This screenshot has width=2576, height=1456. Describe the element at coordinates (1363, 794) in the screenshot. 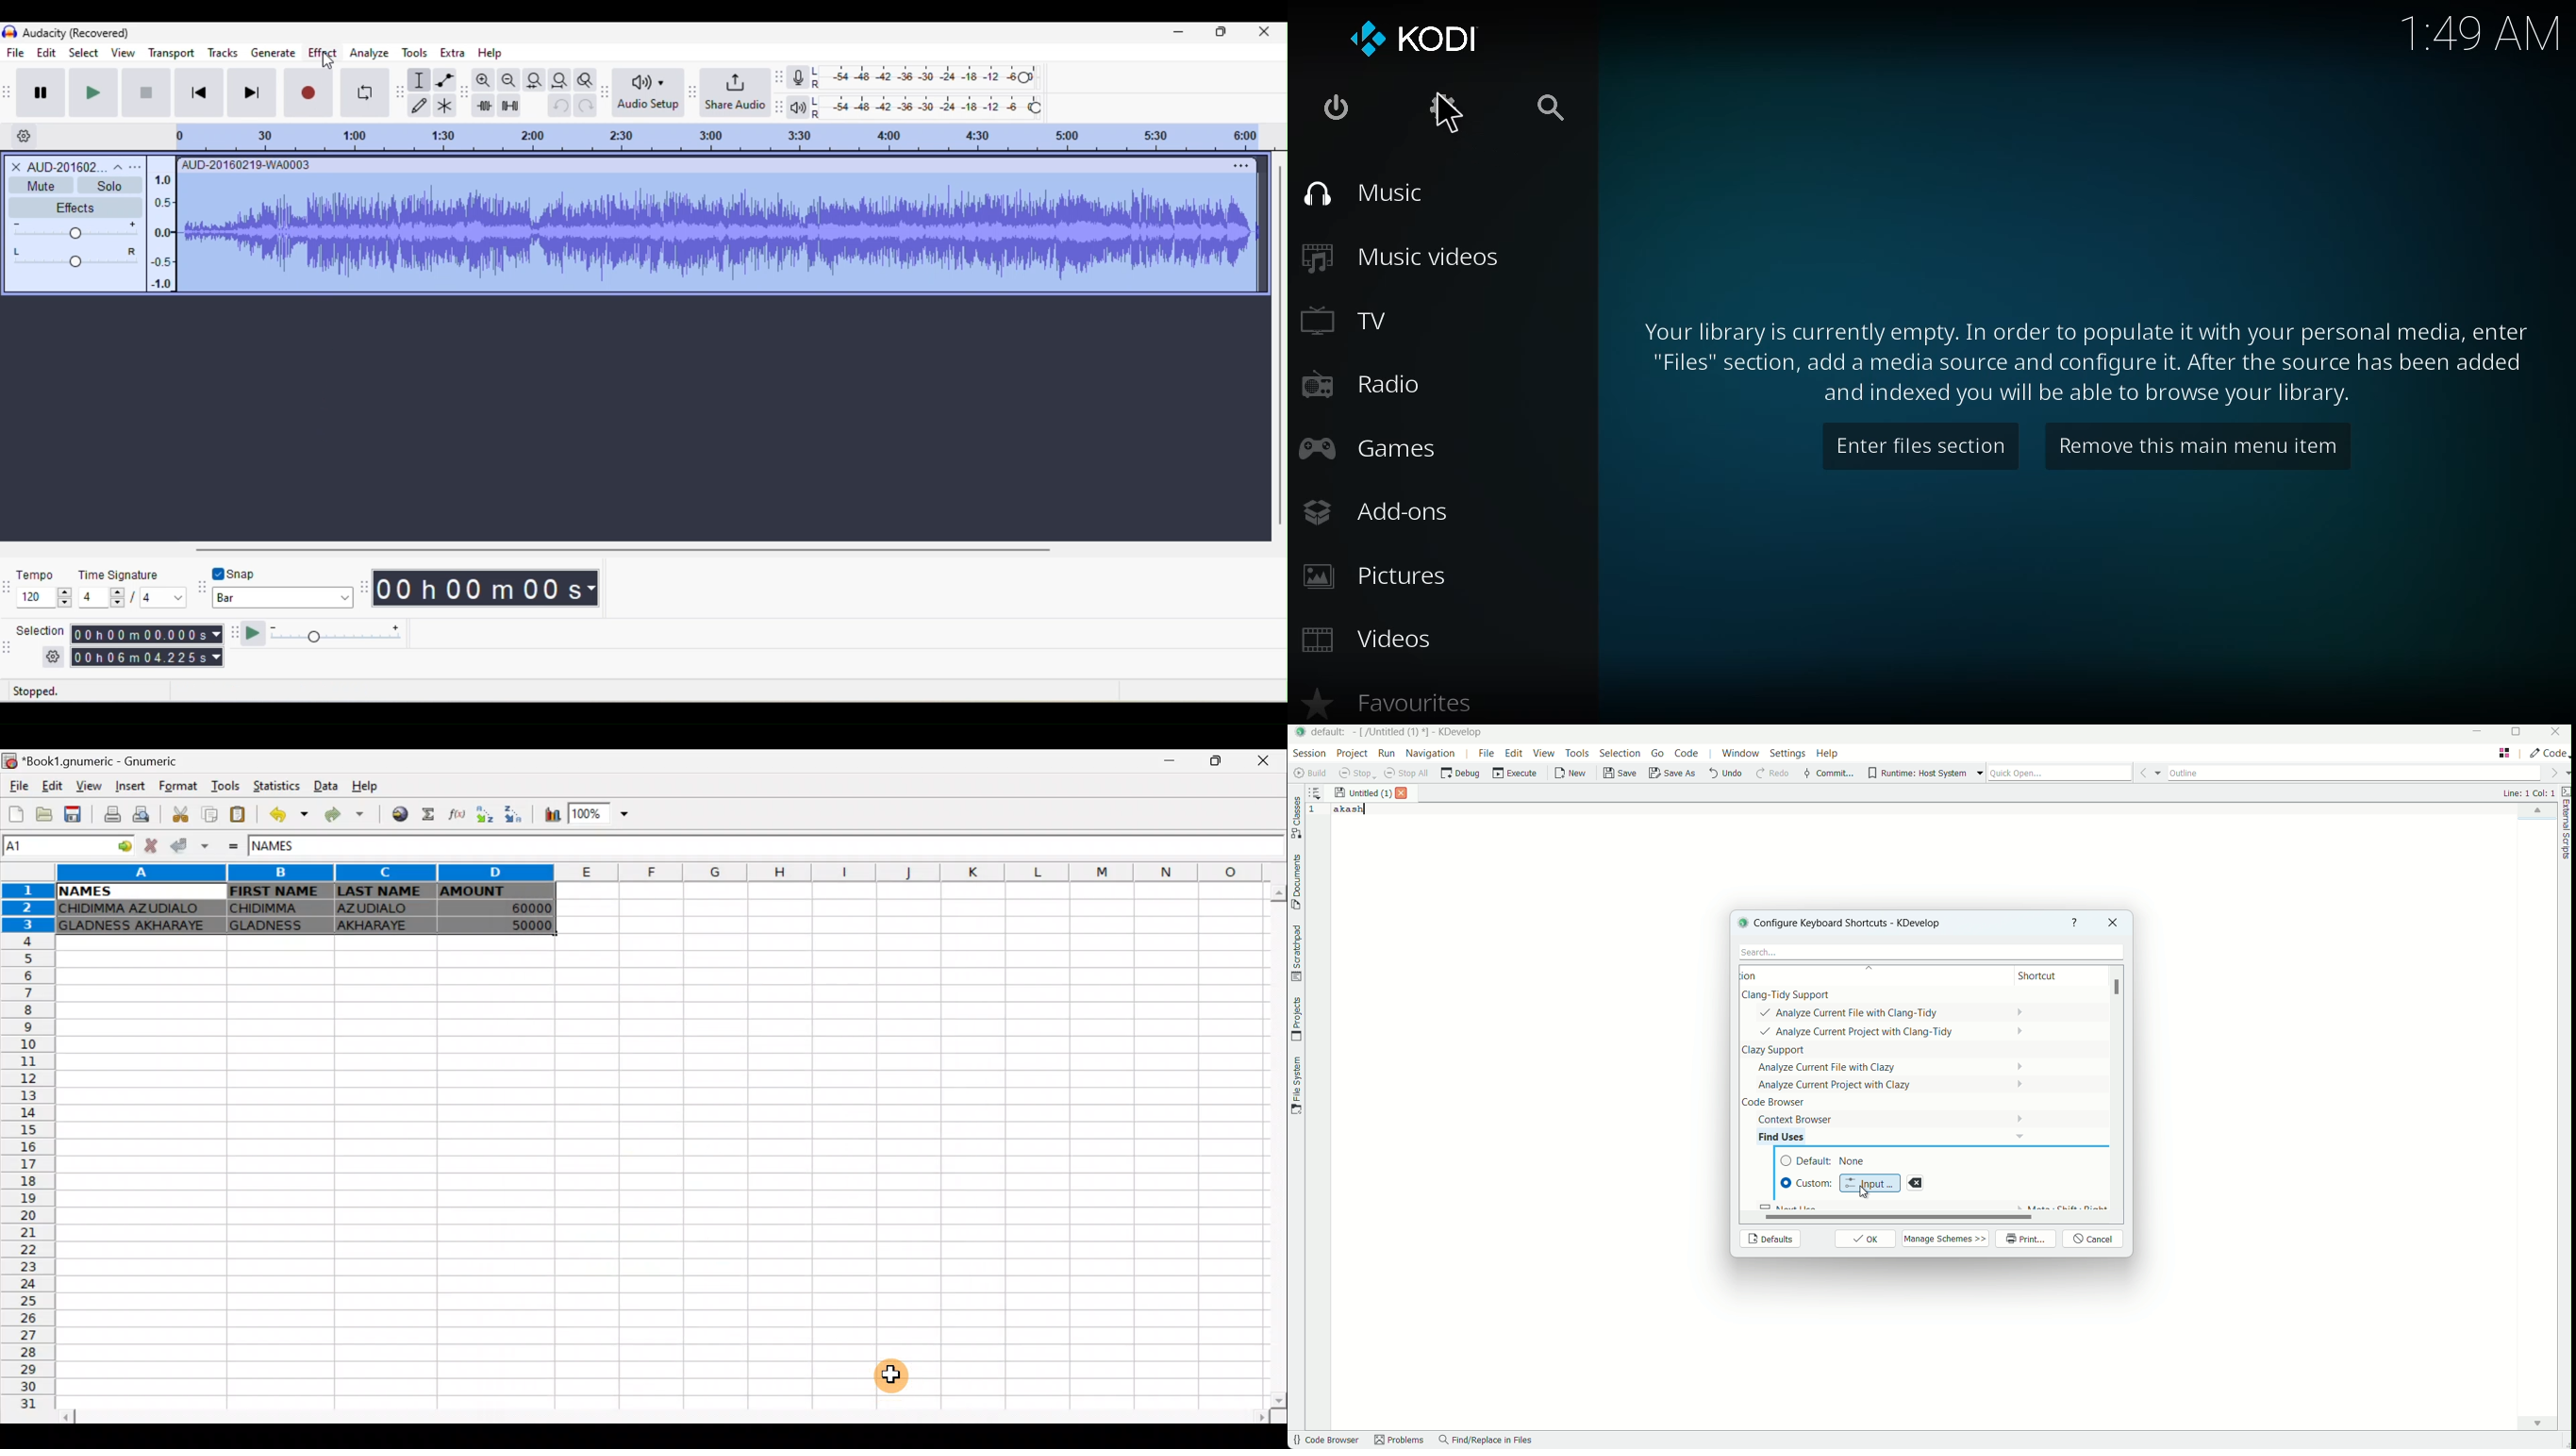

I see `file name` at that location.